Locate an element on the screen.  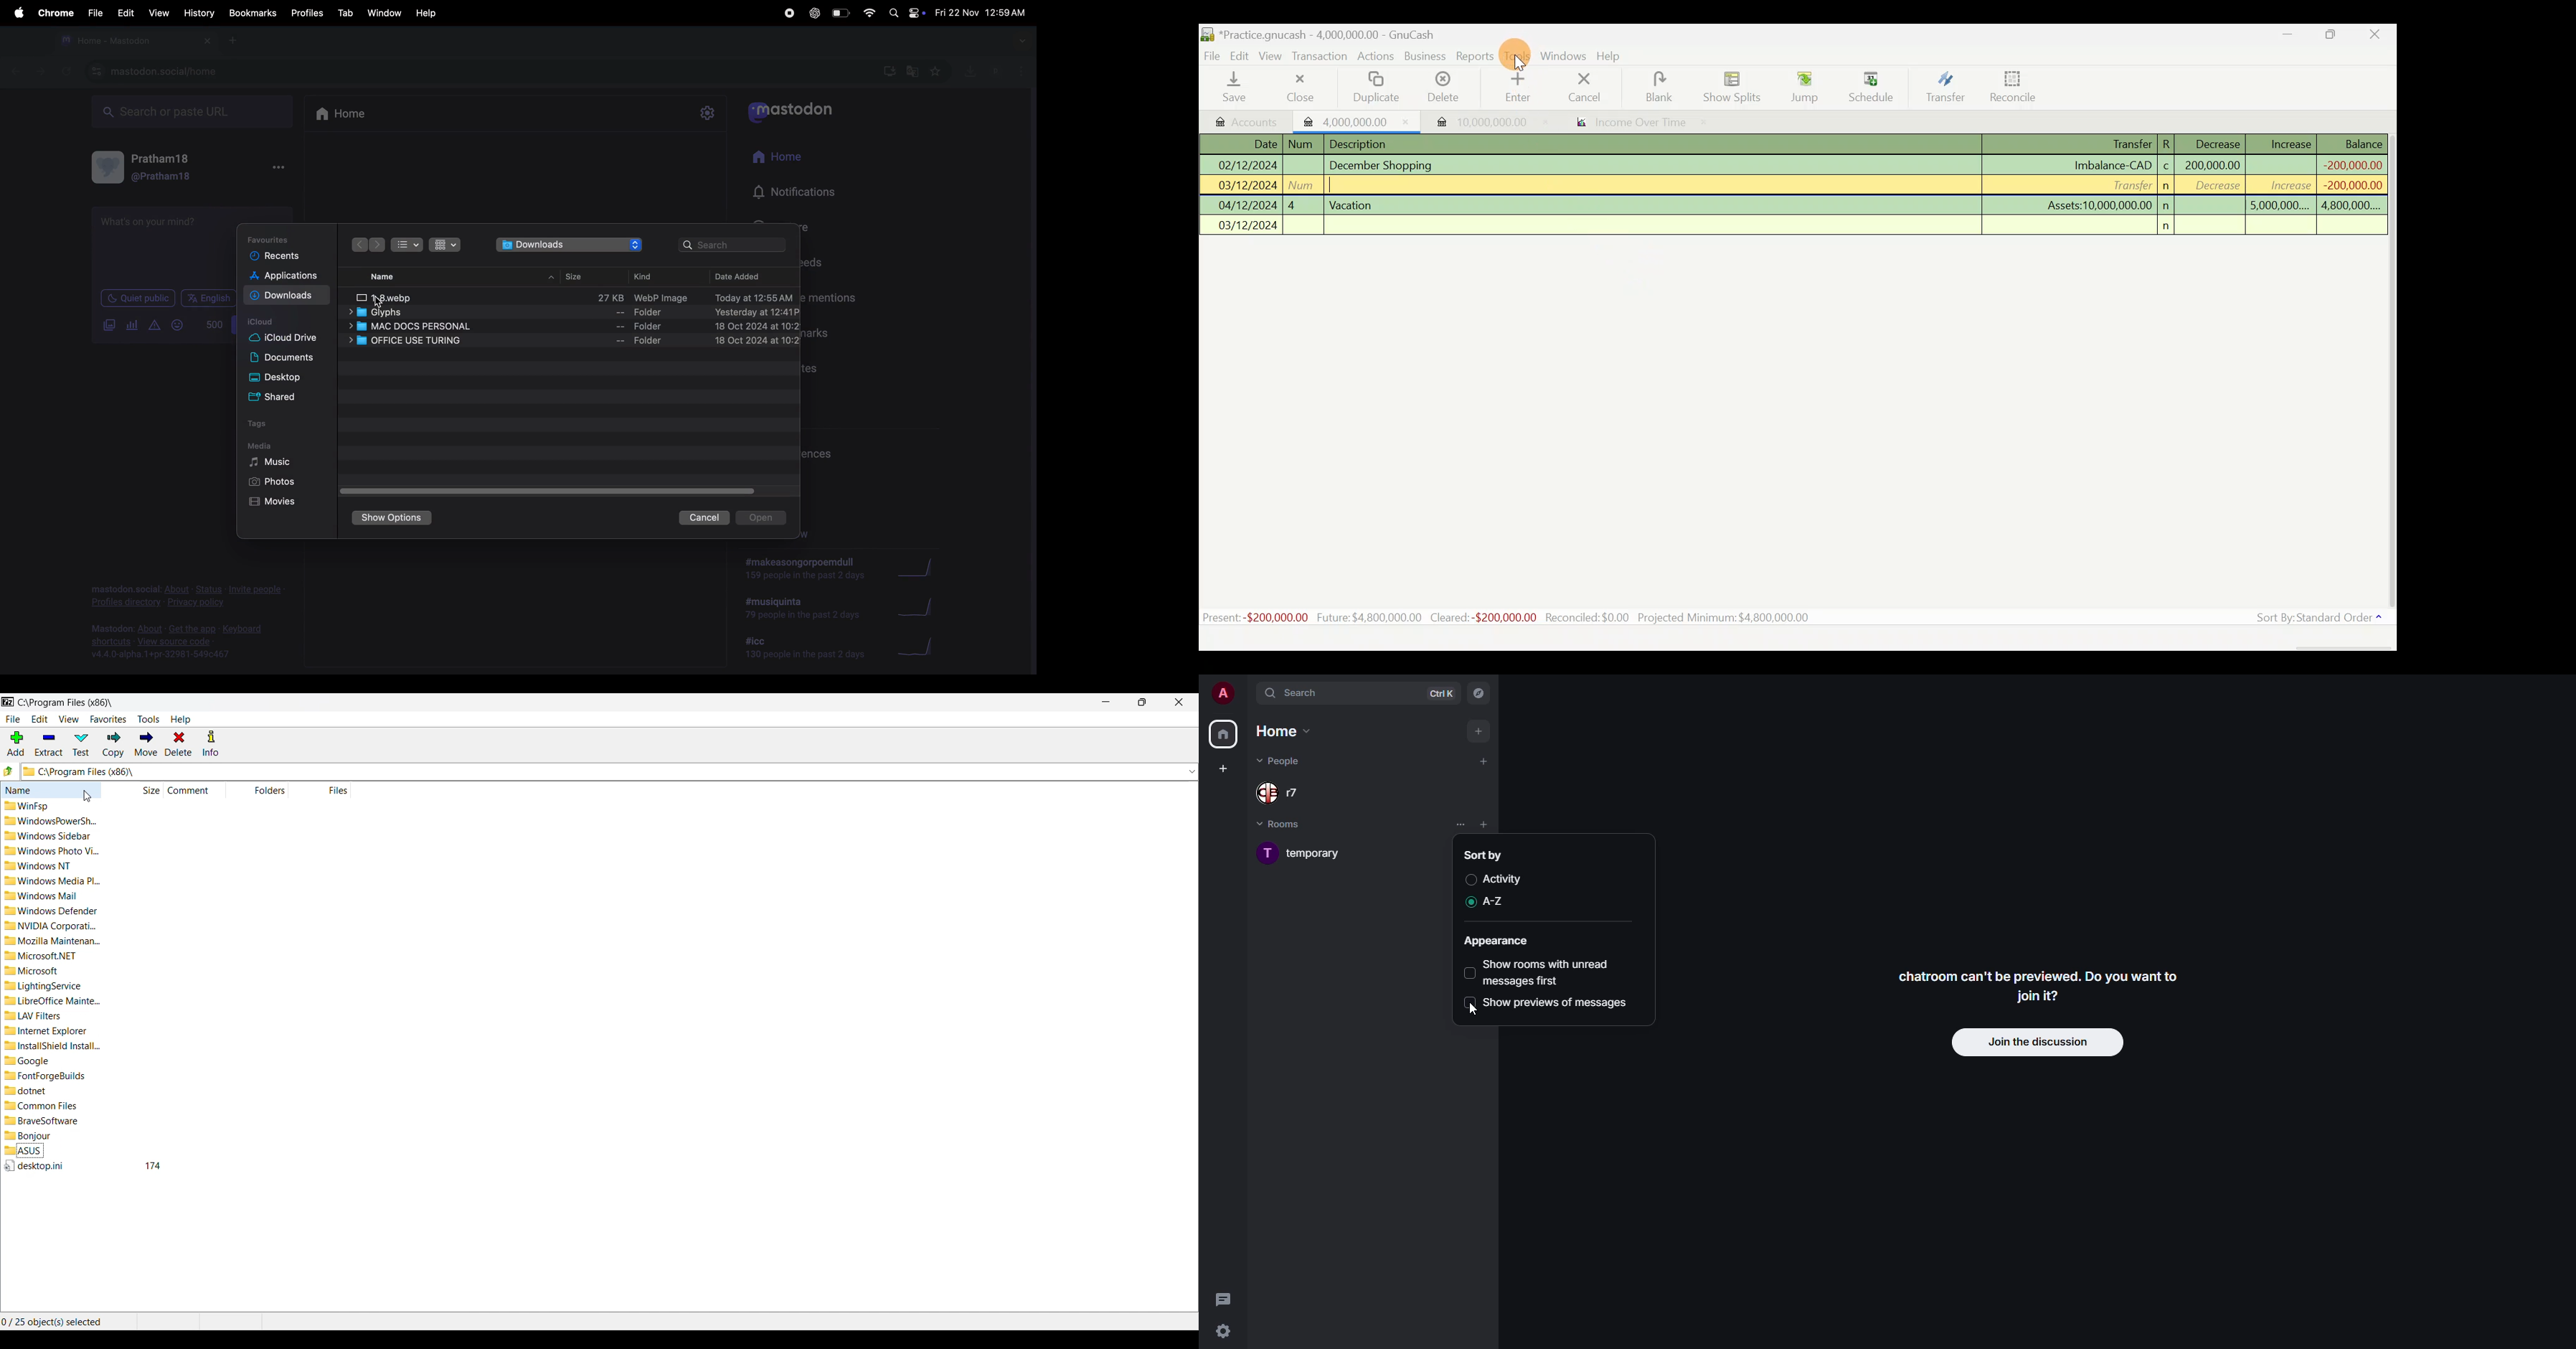
name is located at coordinates (391, 277).